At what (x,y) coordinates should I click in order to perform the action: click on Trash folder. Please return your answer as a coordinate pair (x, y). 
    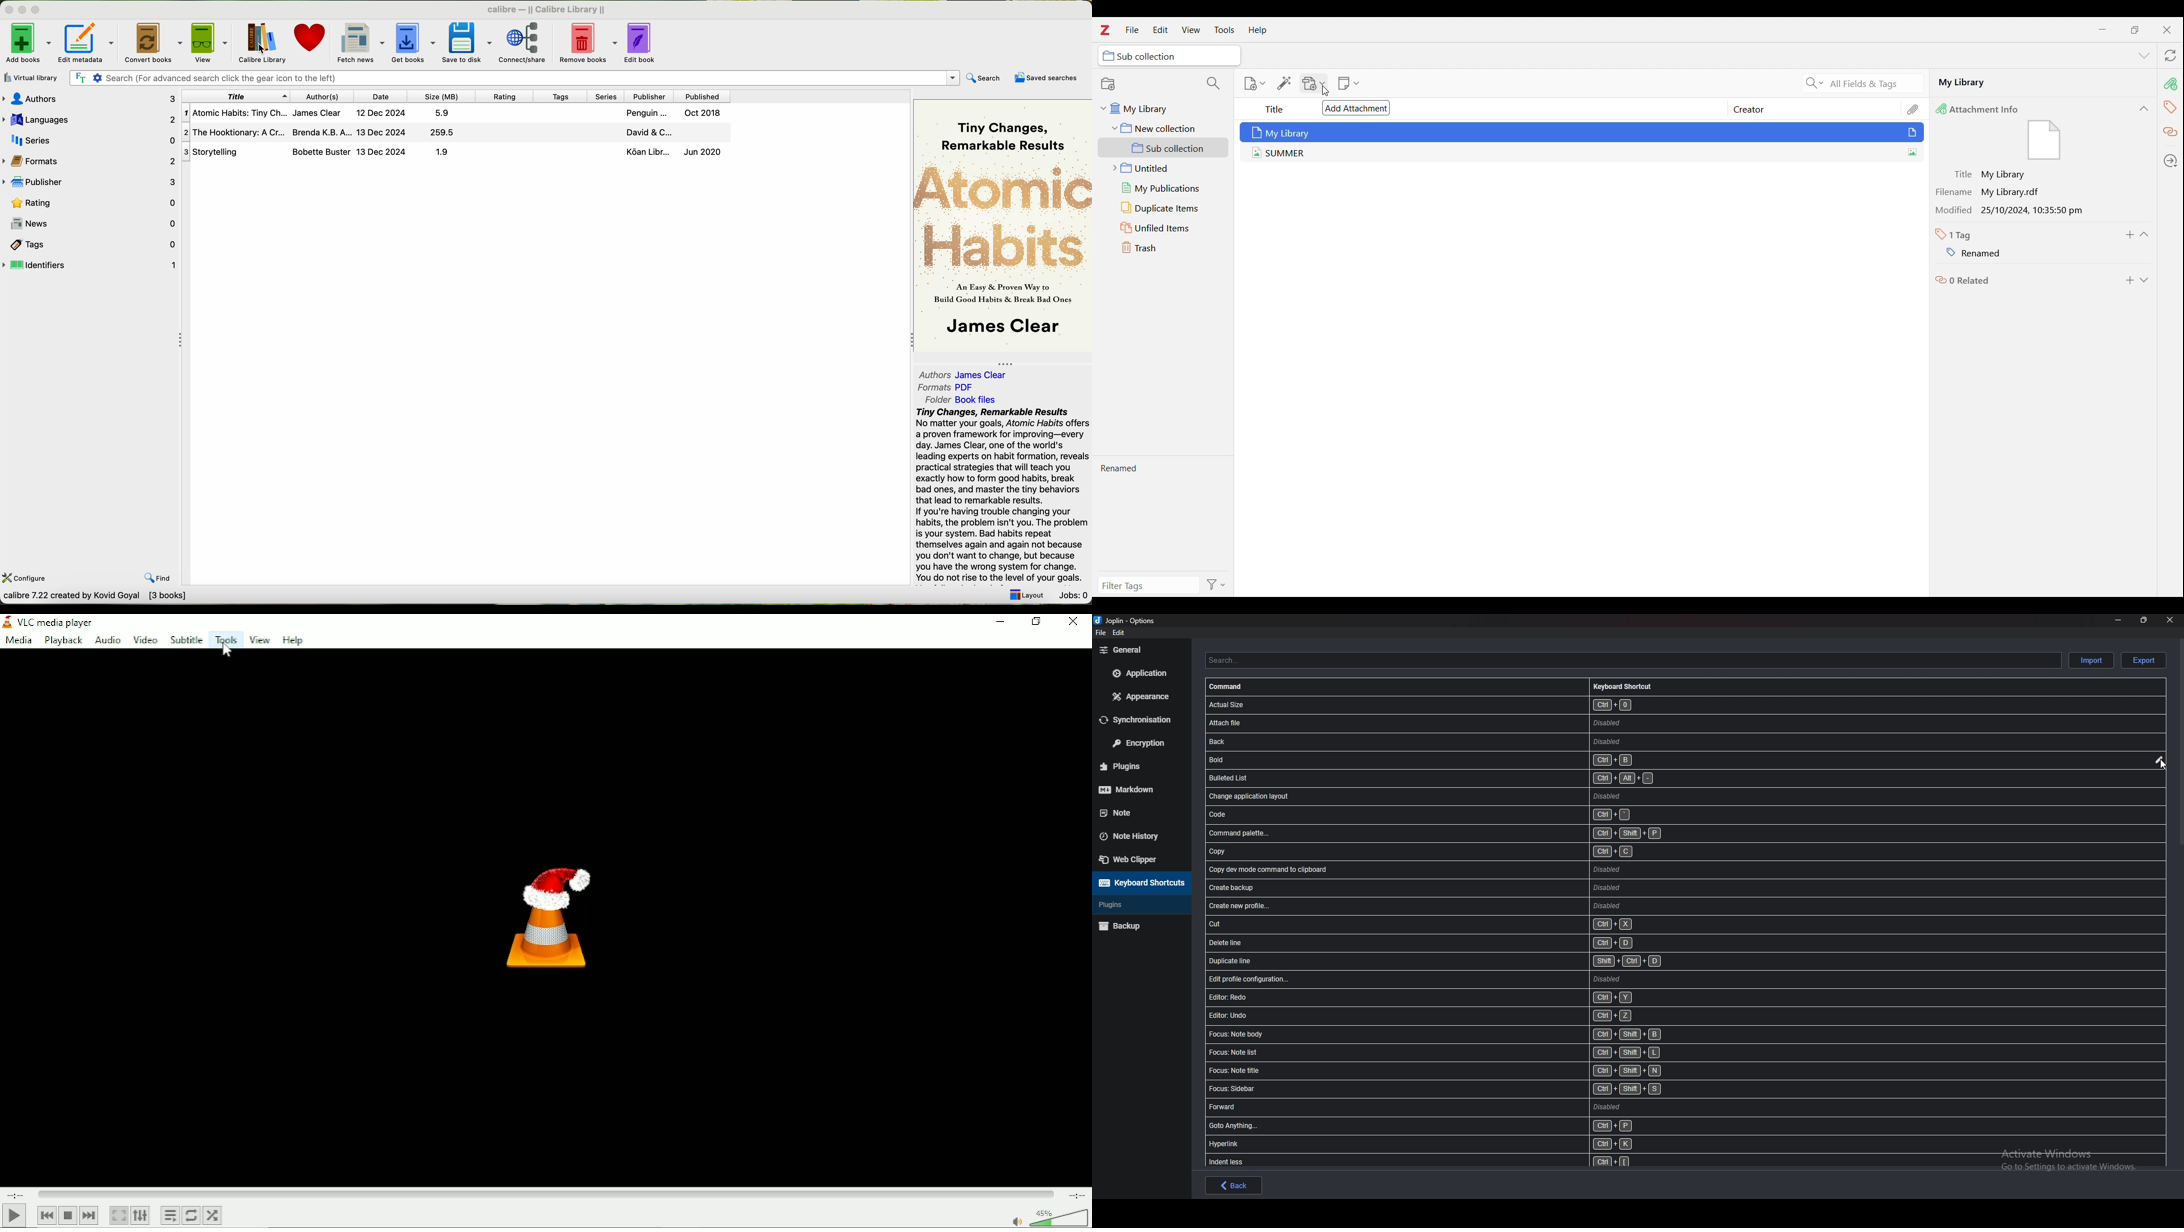
    Looking at the image, I should click on (1166, 247).